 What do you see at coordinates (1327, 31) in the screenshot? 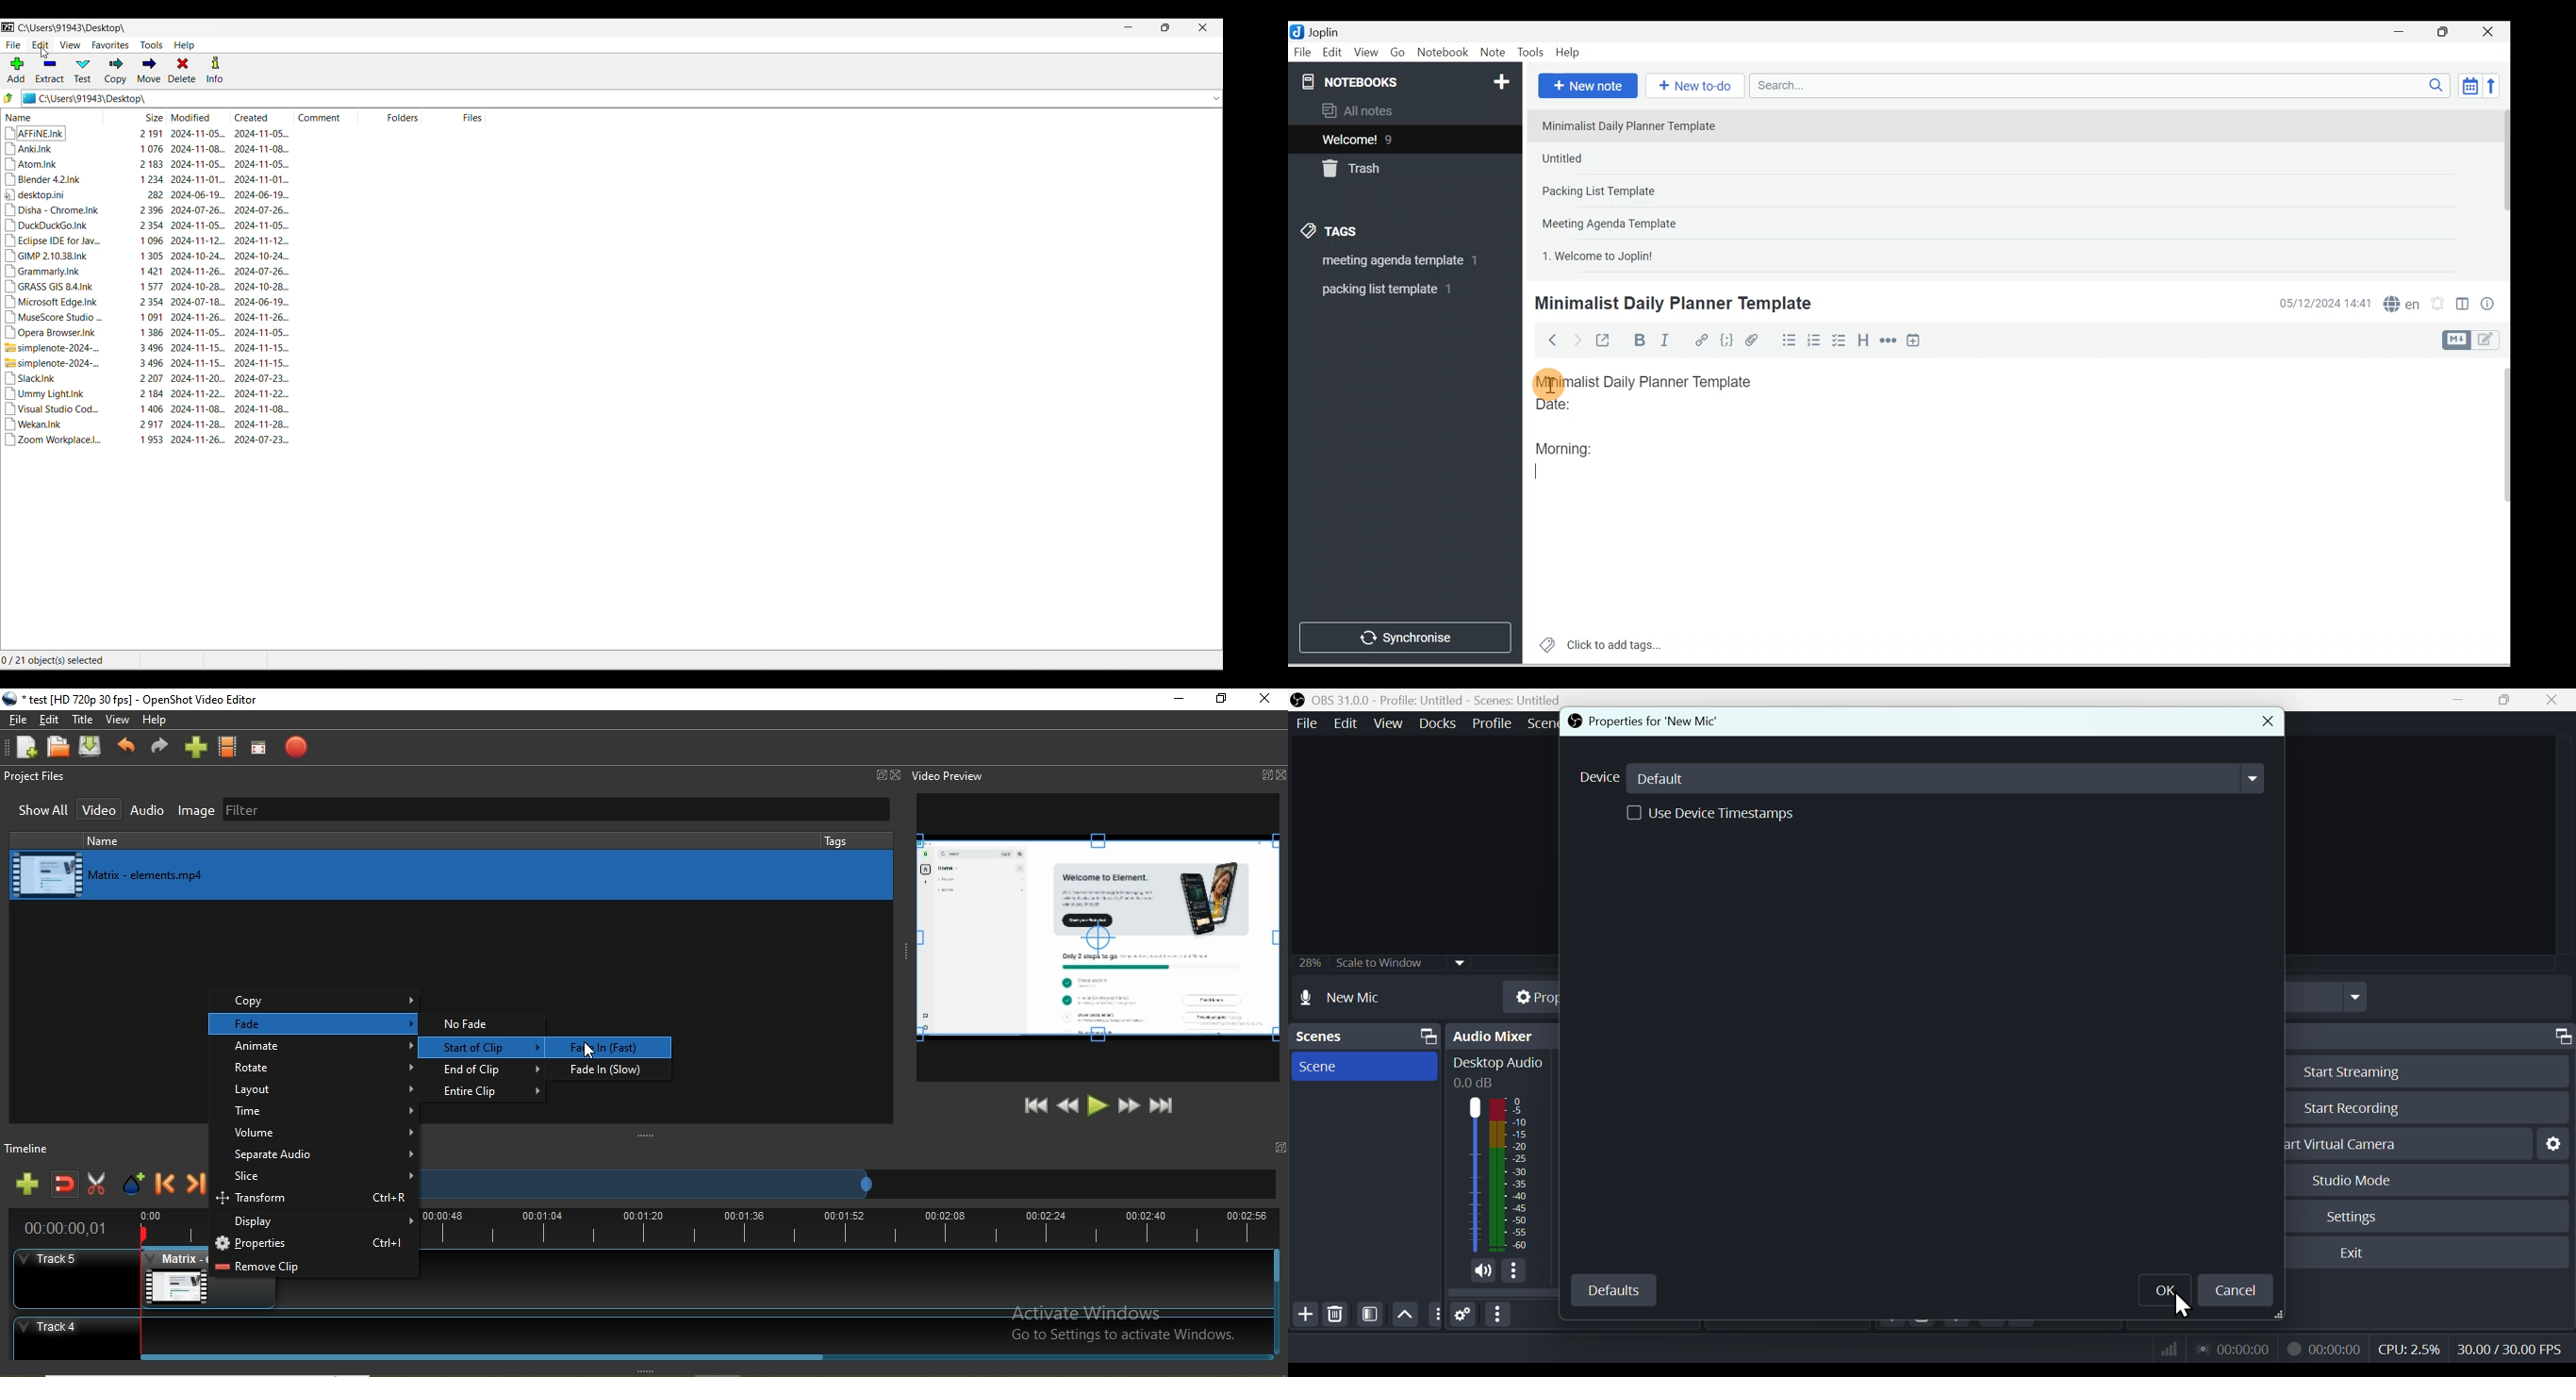
I see `Joplin` at bounding box center [1327, 31].